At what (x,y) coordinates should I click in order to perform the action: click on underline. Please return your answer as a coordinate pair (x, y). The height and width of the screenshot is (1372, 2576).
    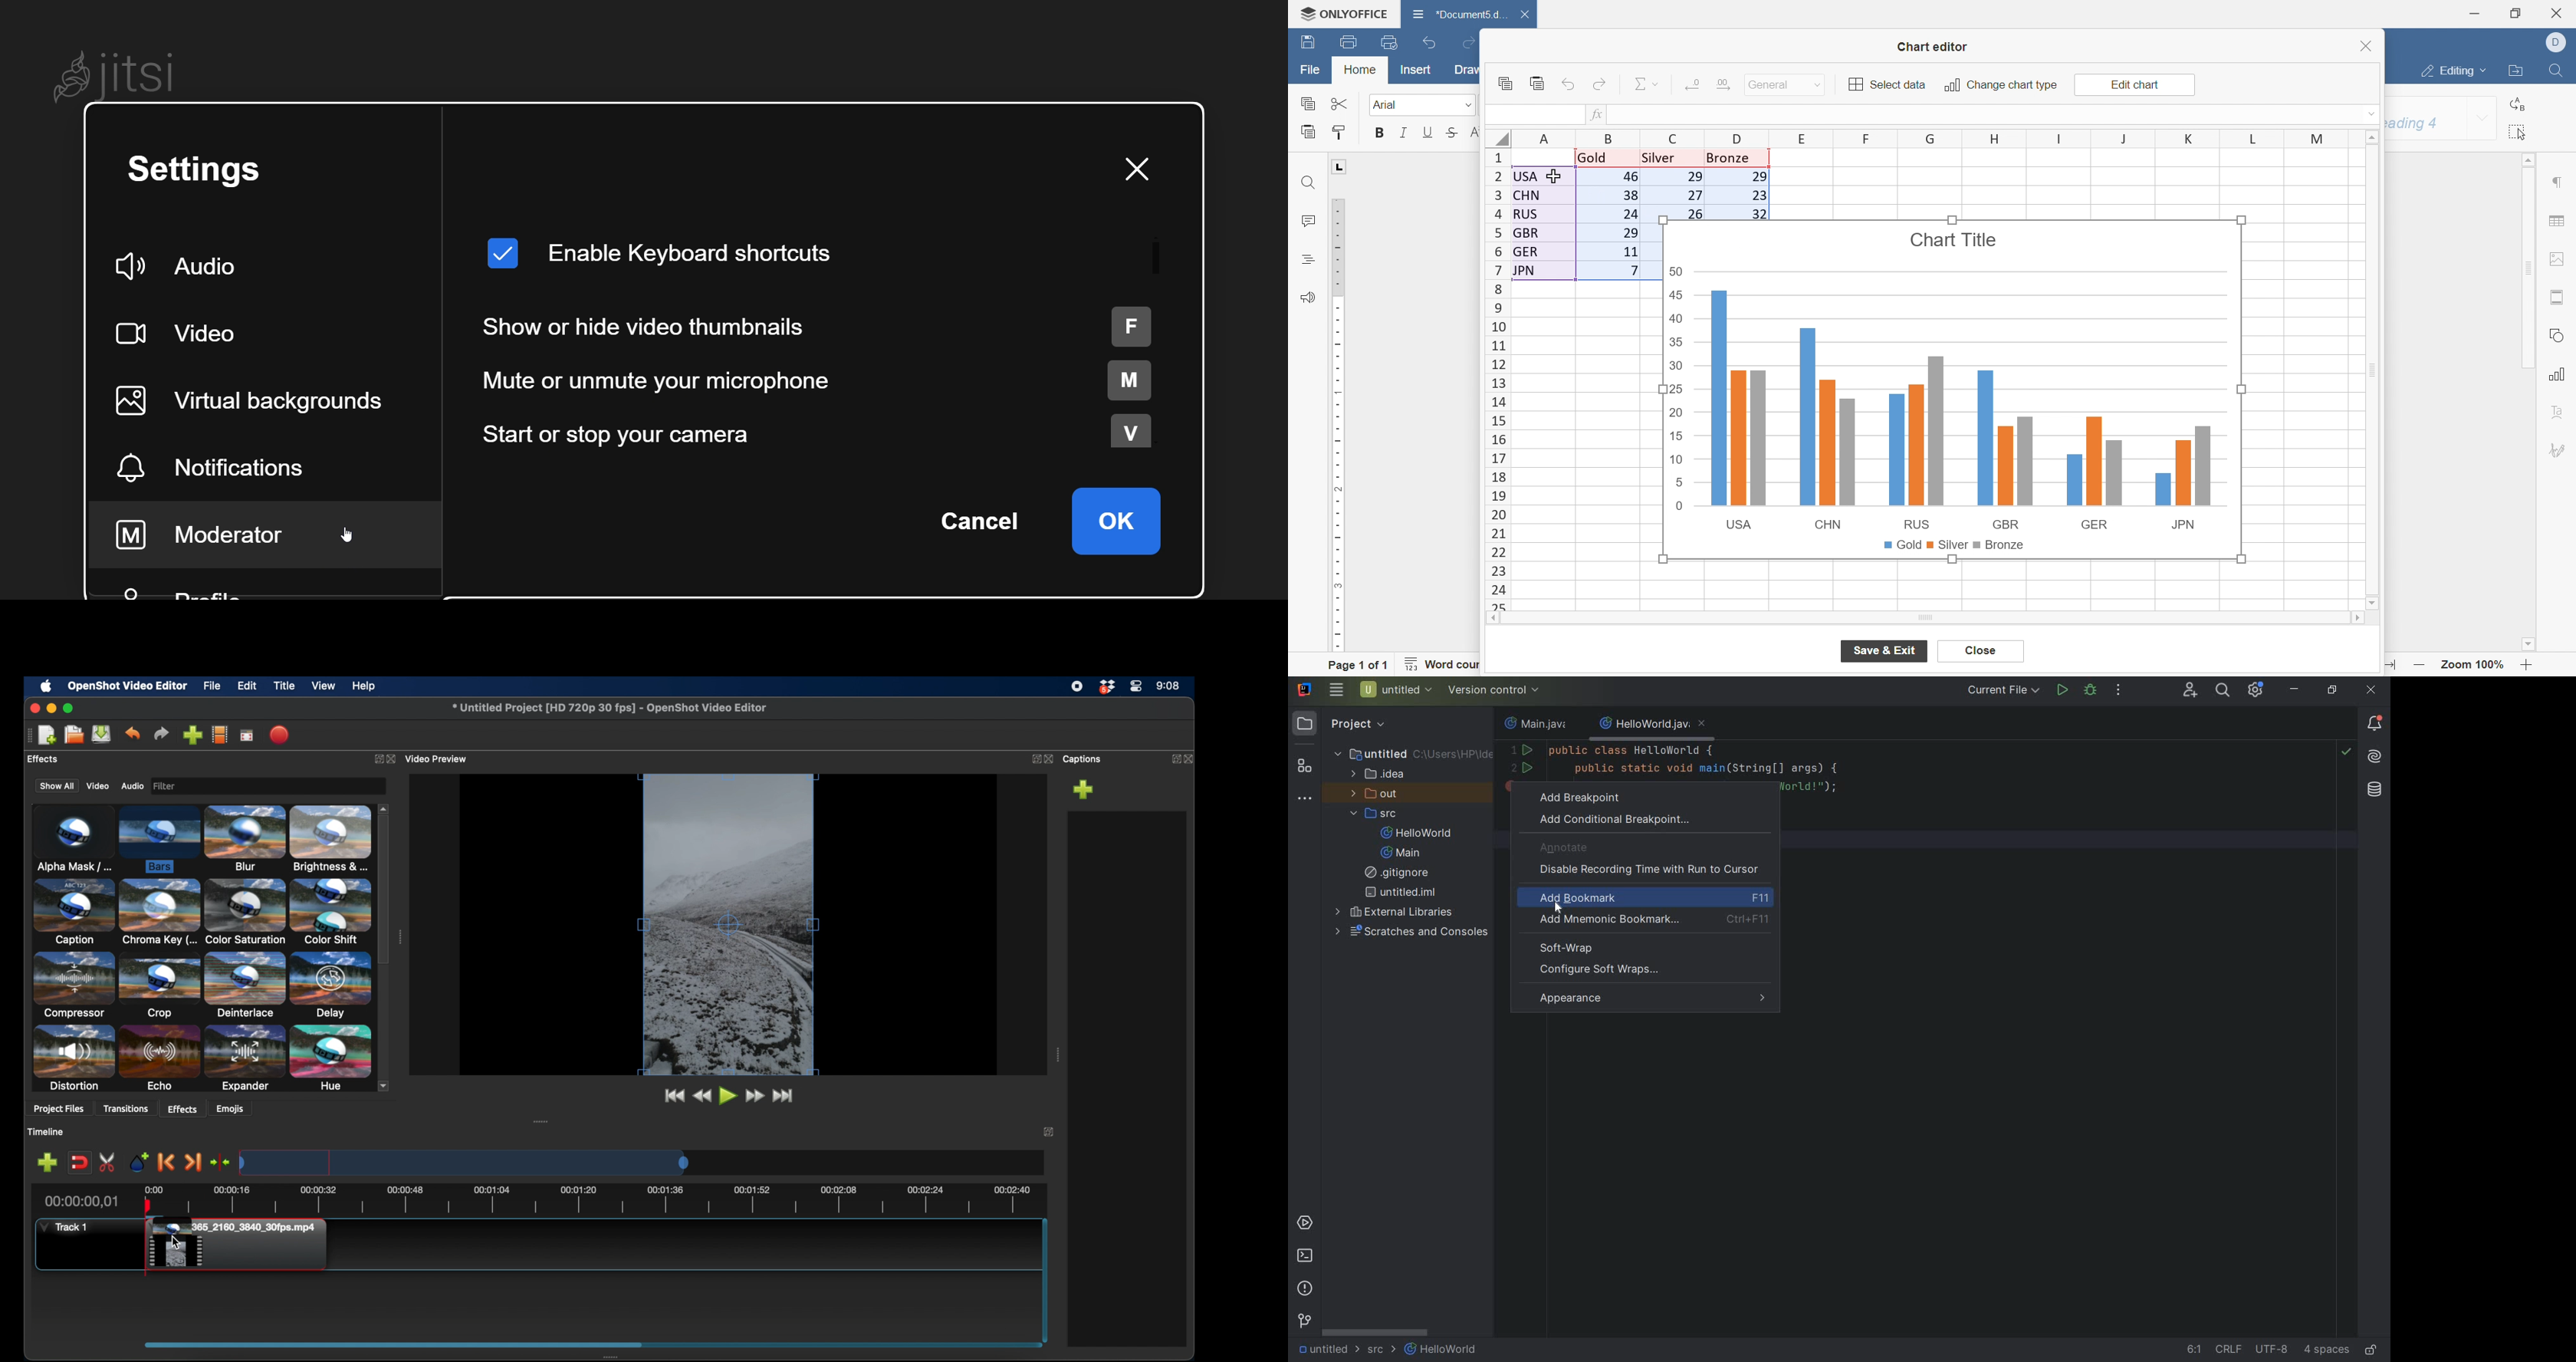
    Looking at the image, I should click on (1428, 132).